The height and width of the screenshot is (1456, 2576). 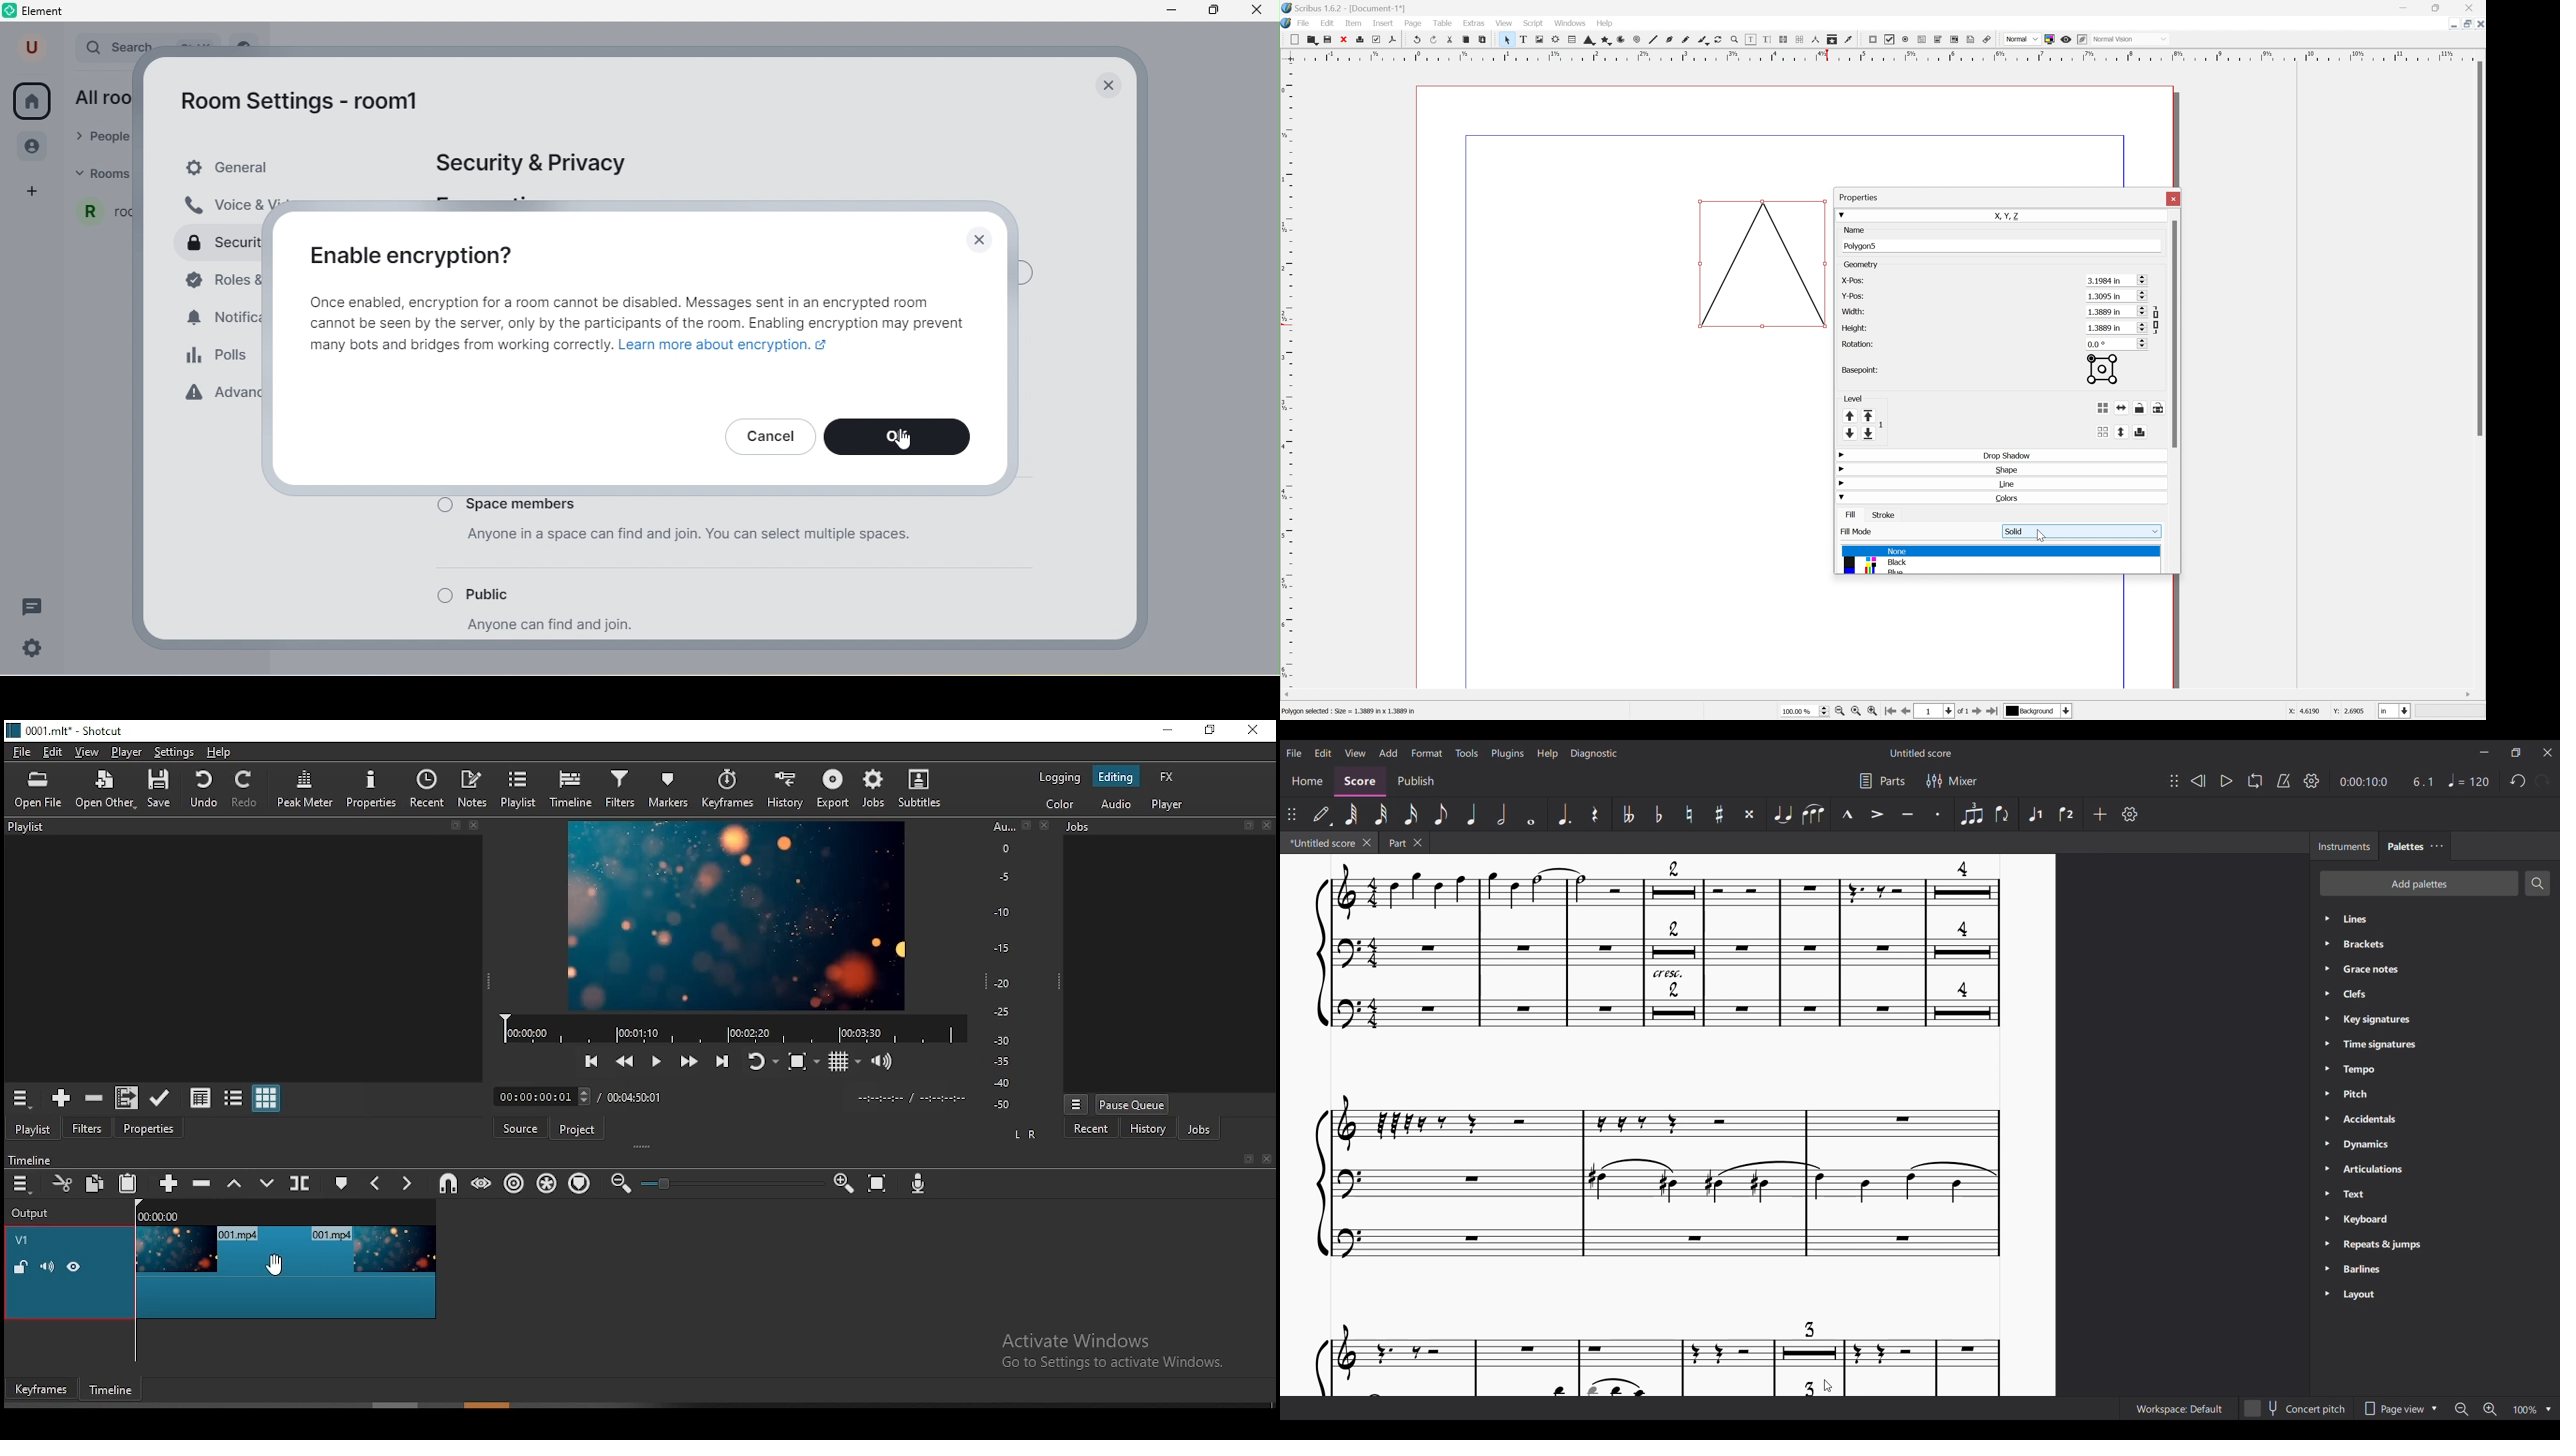 I want to click on Windows, so click(x=1570, y=22).